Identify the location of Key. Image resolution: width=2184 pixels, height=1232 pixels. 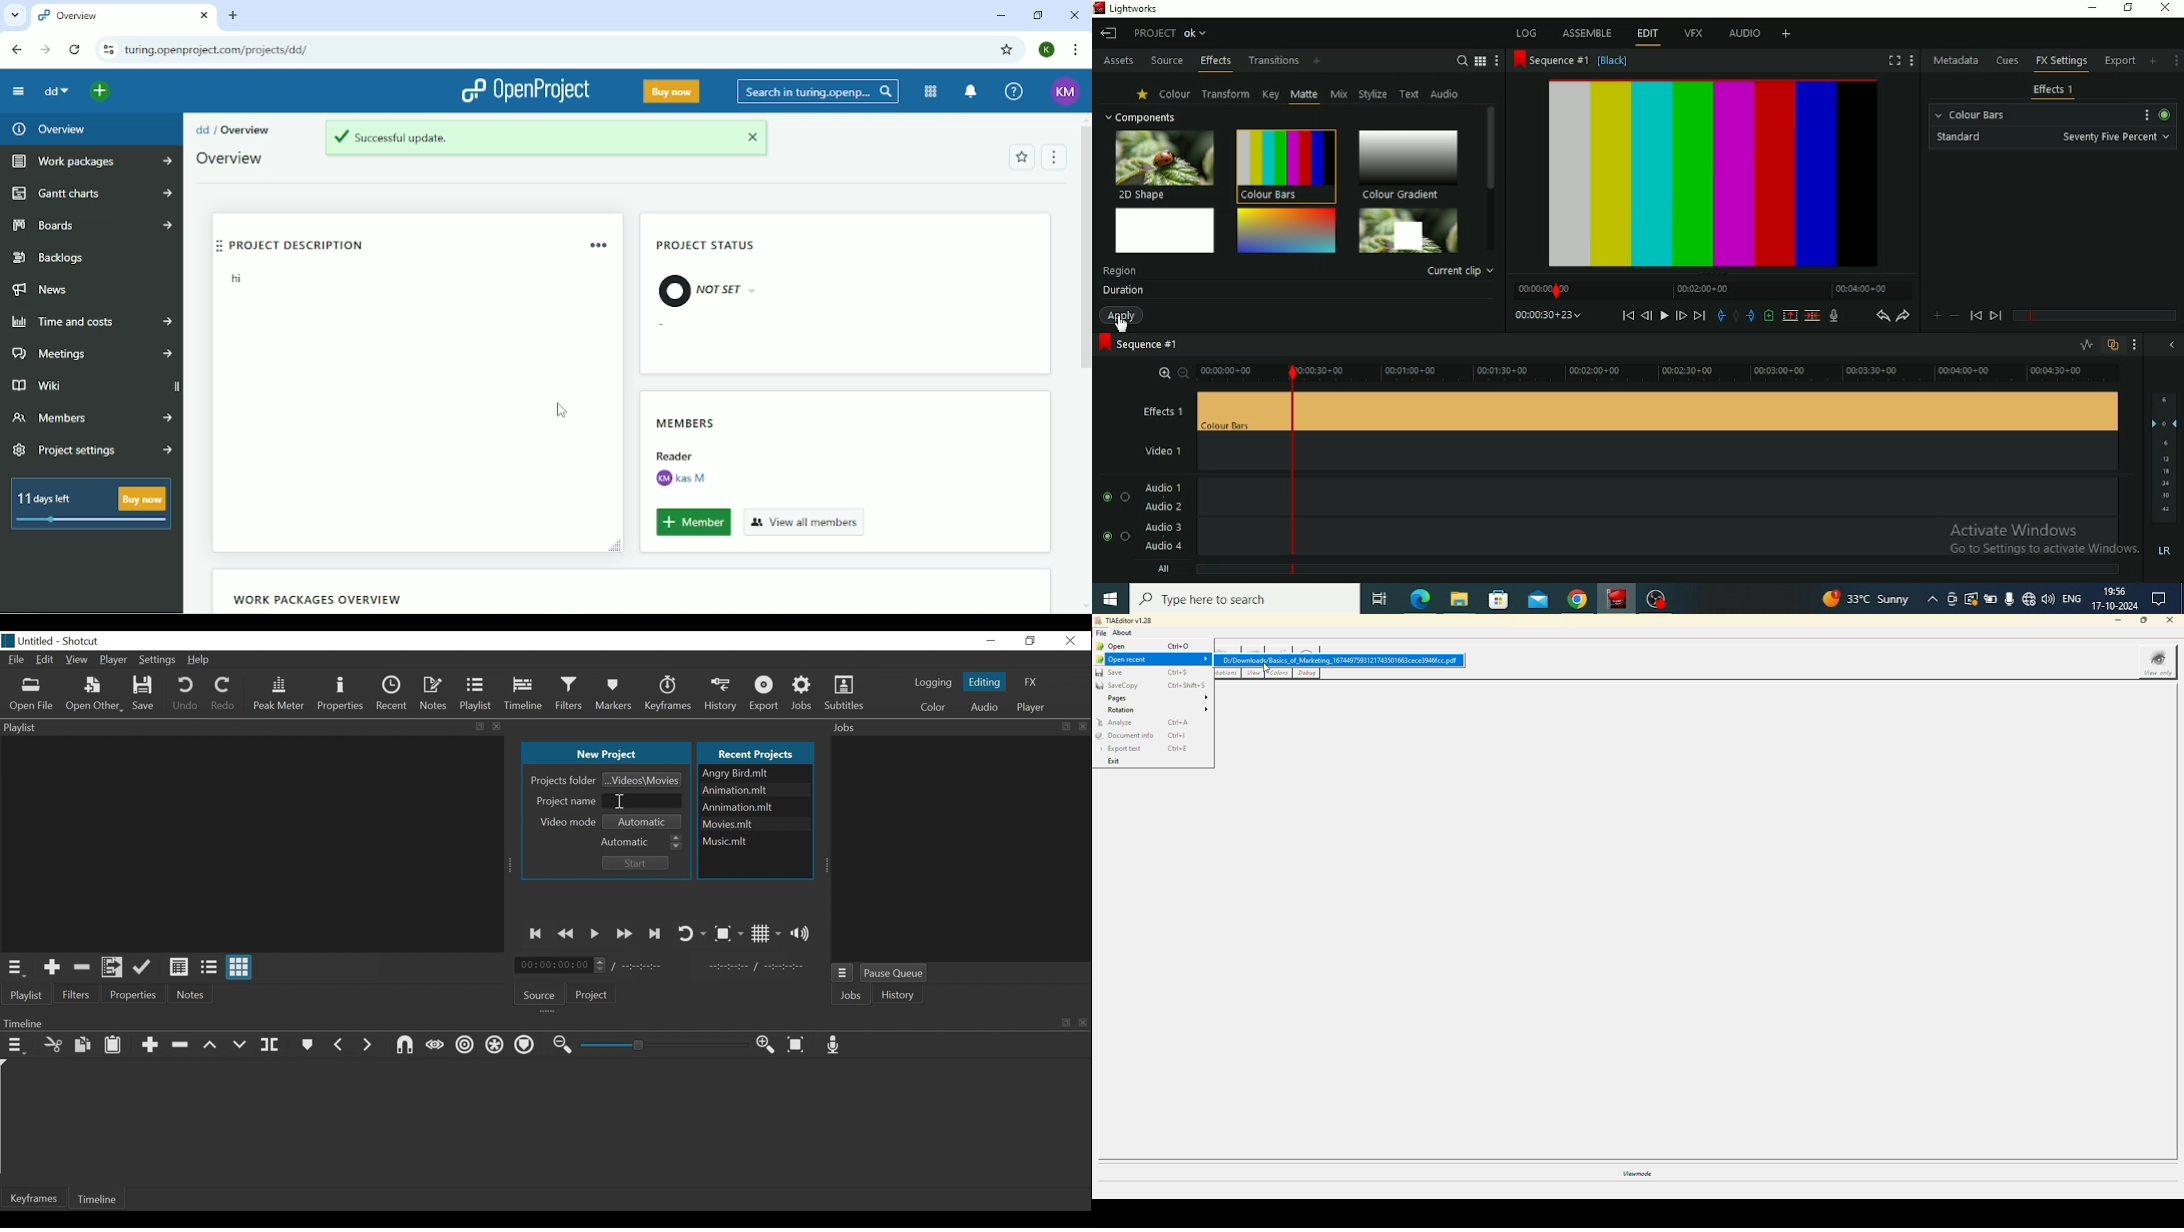
(1270, 94).